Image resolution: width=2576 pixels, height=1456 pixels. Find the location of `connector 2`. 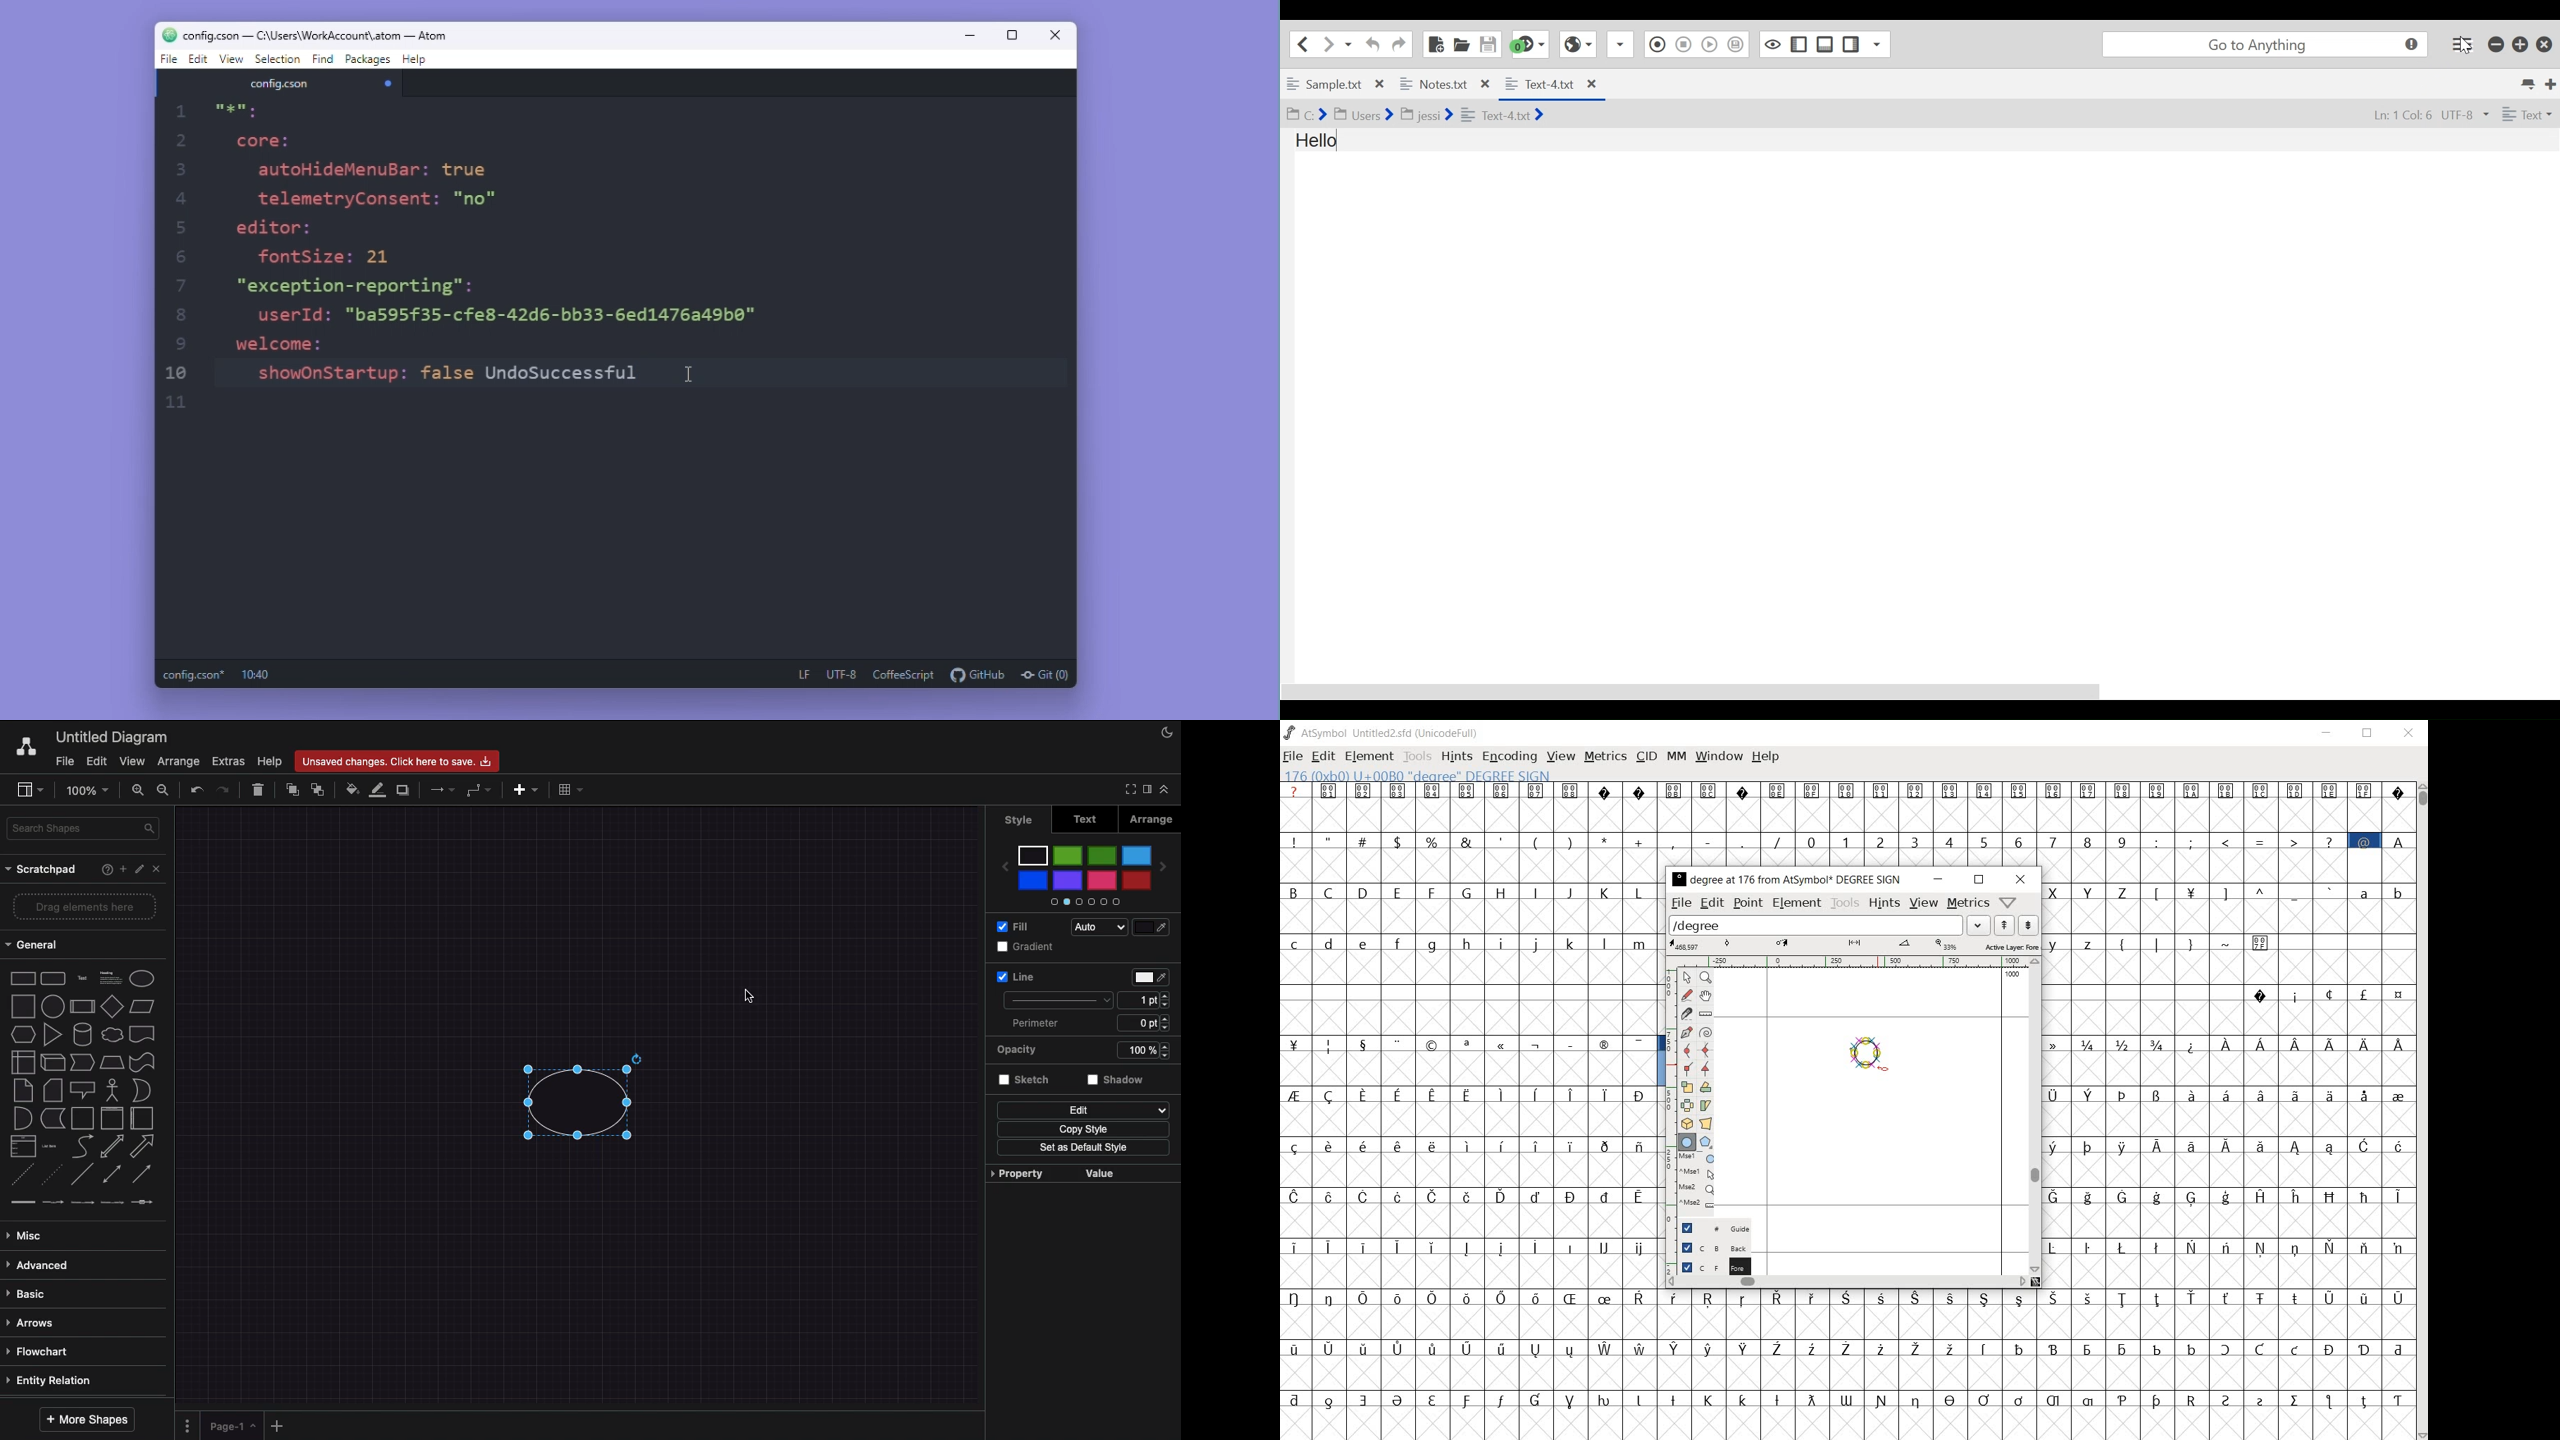

connector 2 is located at coordinates (53, 1202).